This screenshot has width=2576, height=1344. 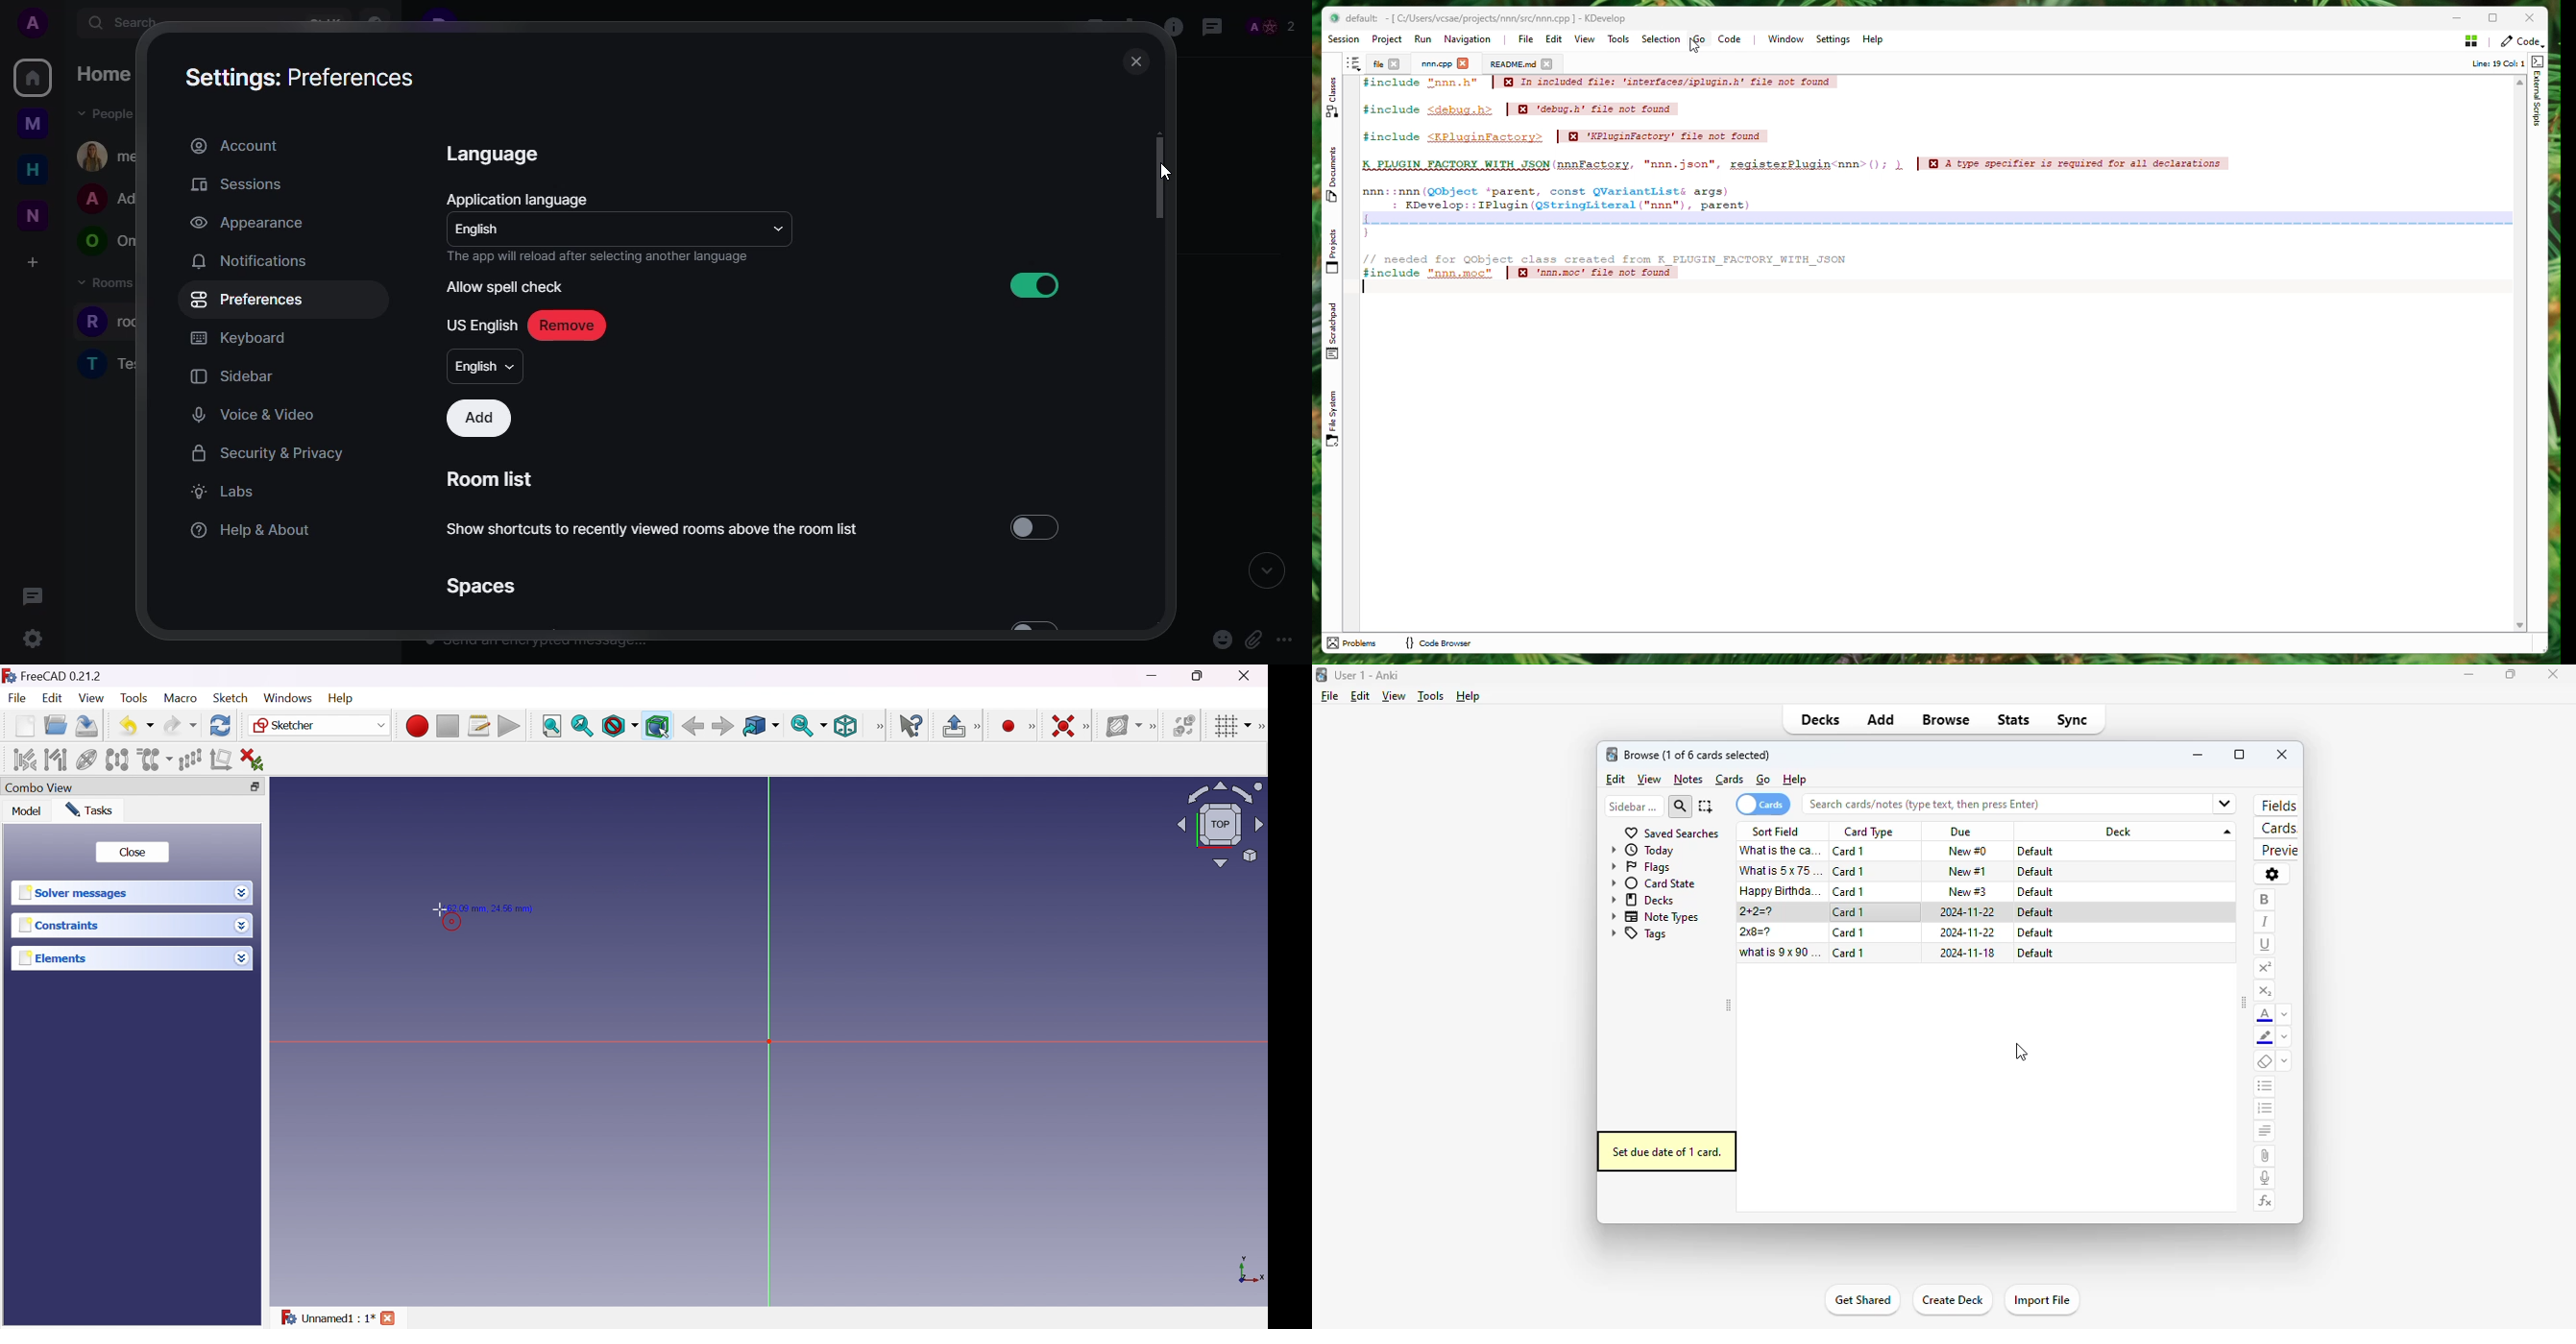 What do you see at coordinates (2199, 754) in the screenshot?
I see `minimize` at bounding box center [2199, 754].